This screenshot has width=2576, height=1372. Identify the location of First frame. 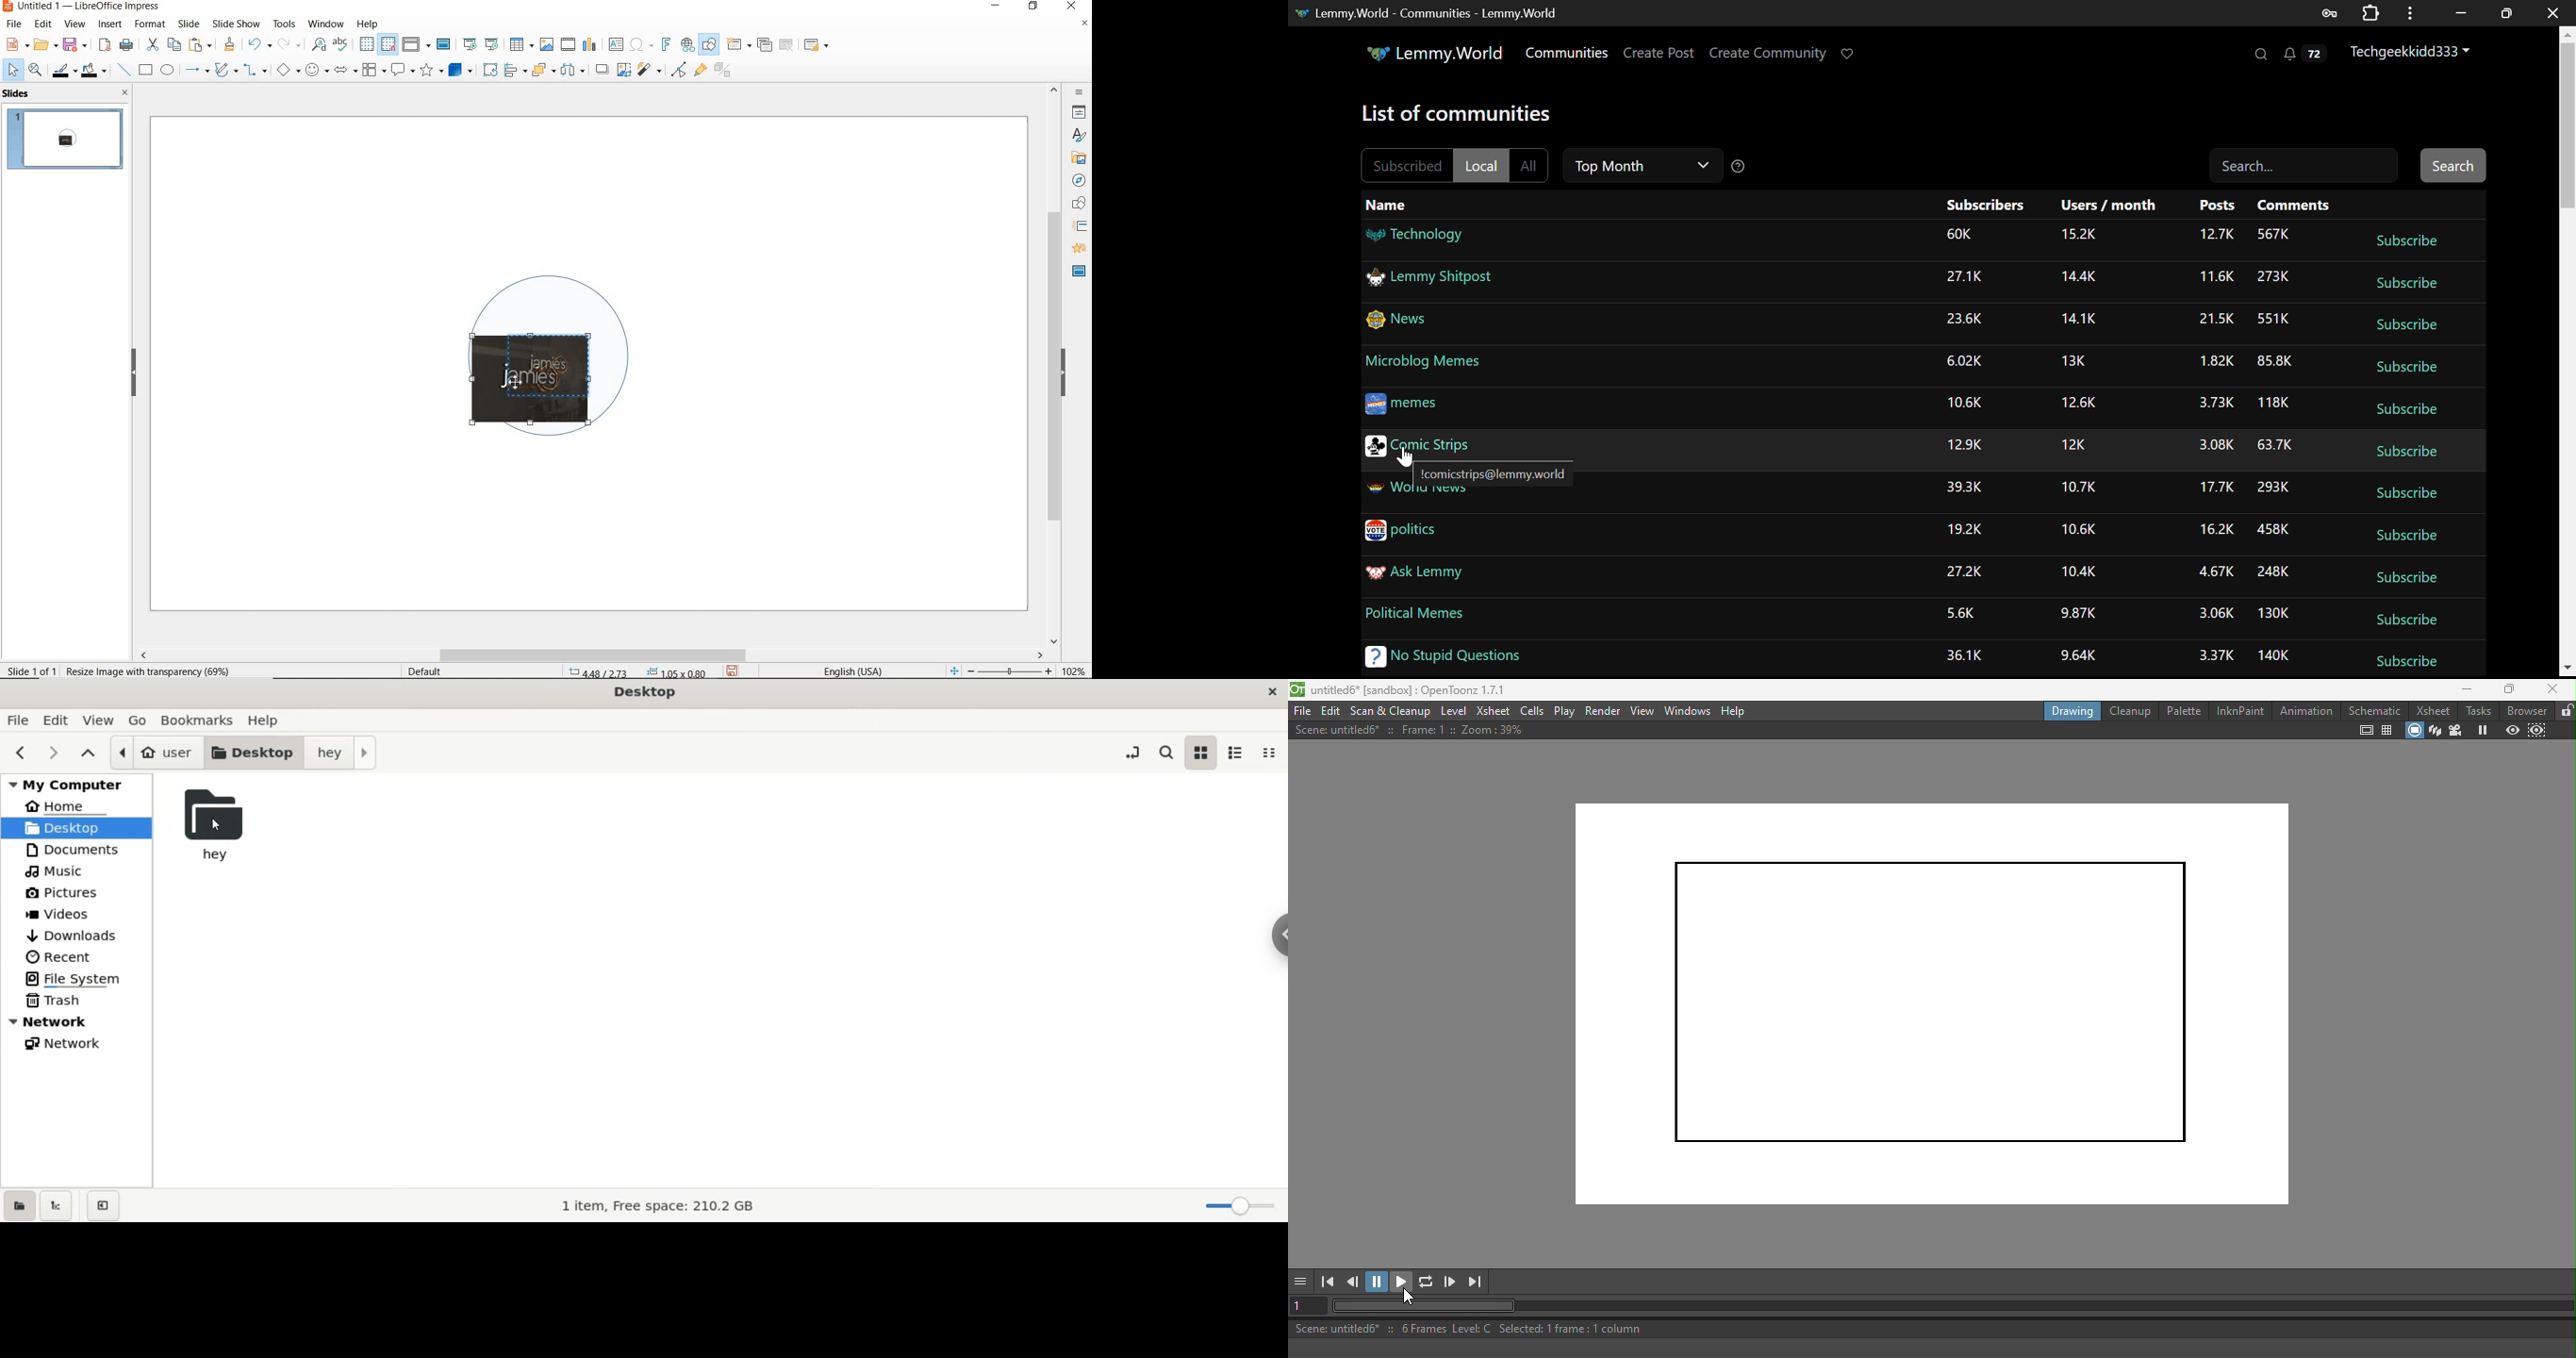
(1329, 1282).